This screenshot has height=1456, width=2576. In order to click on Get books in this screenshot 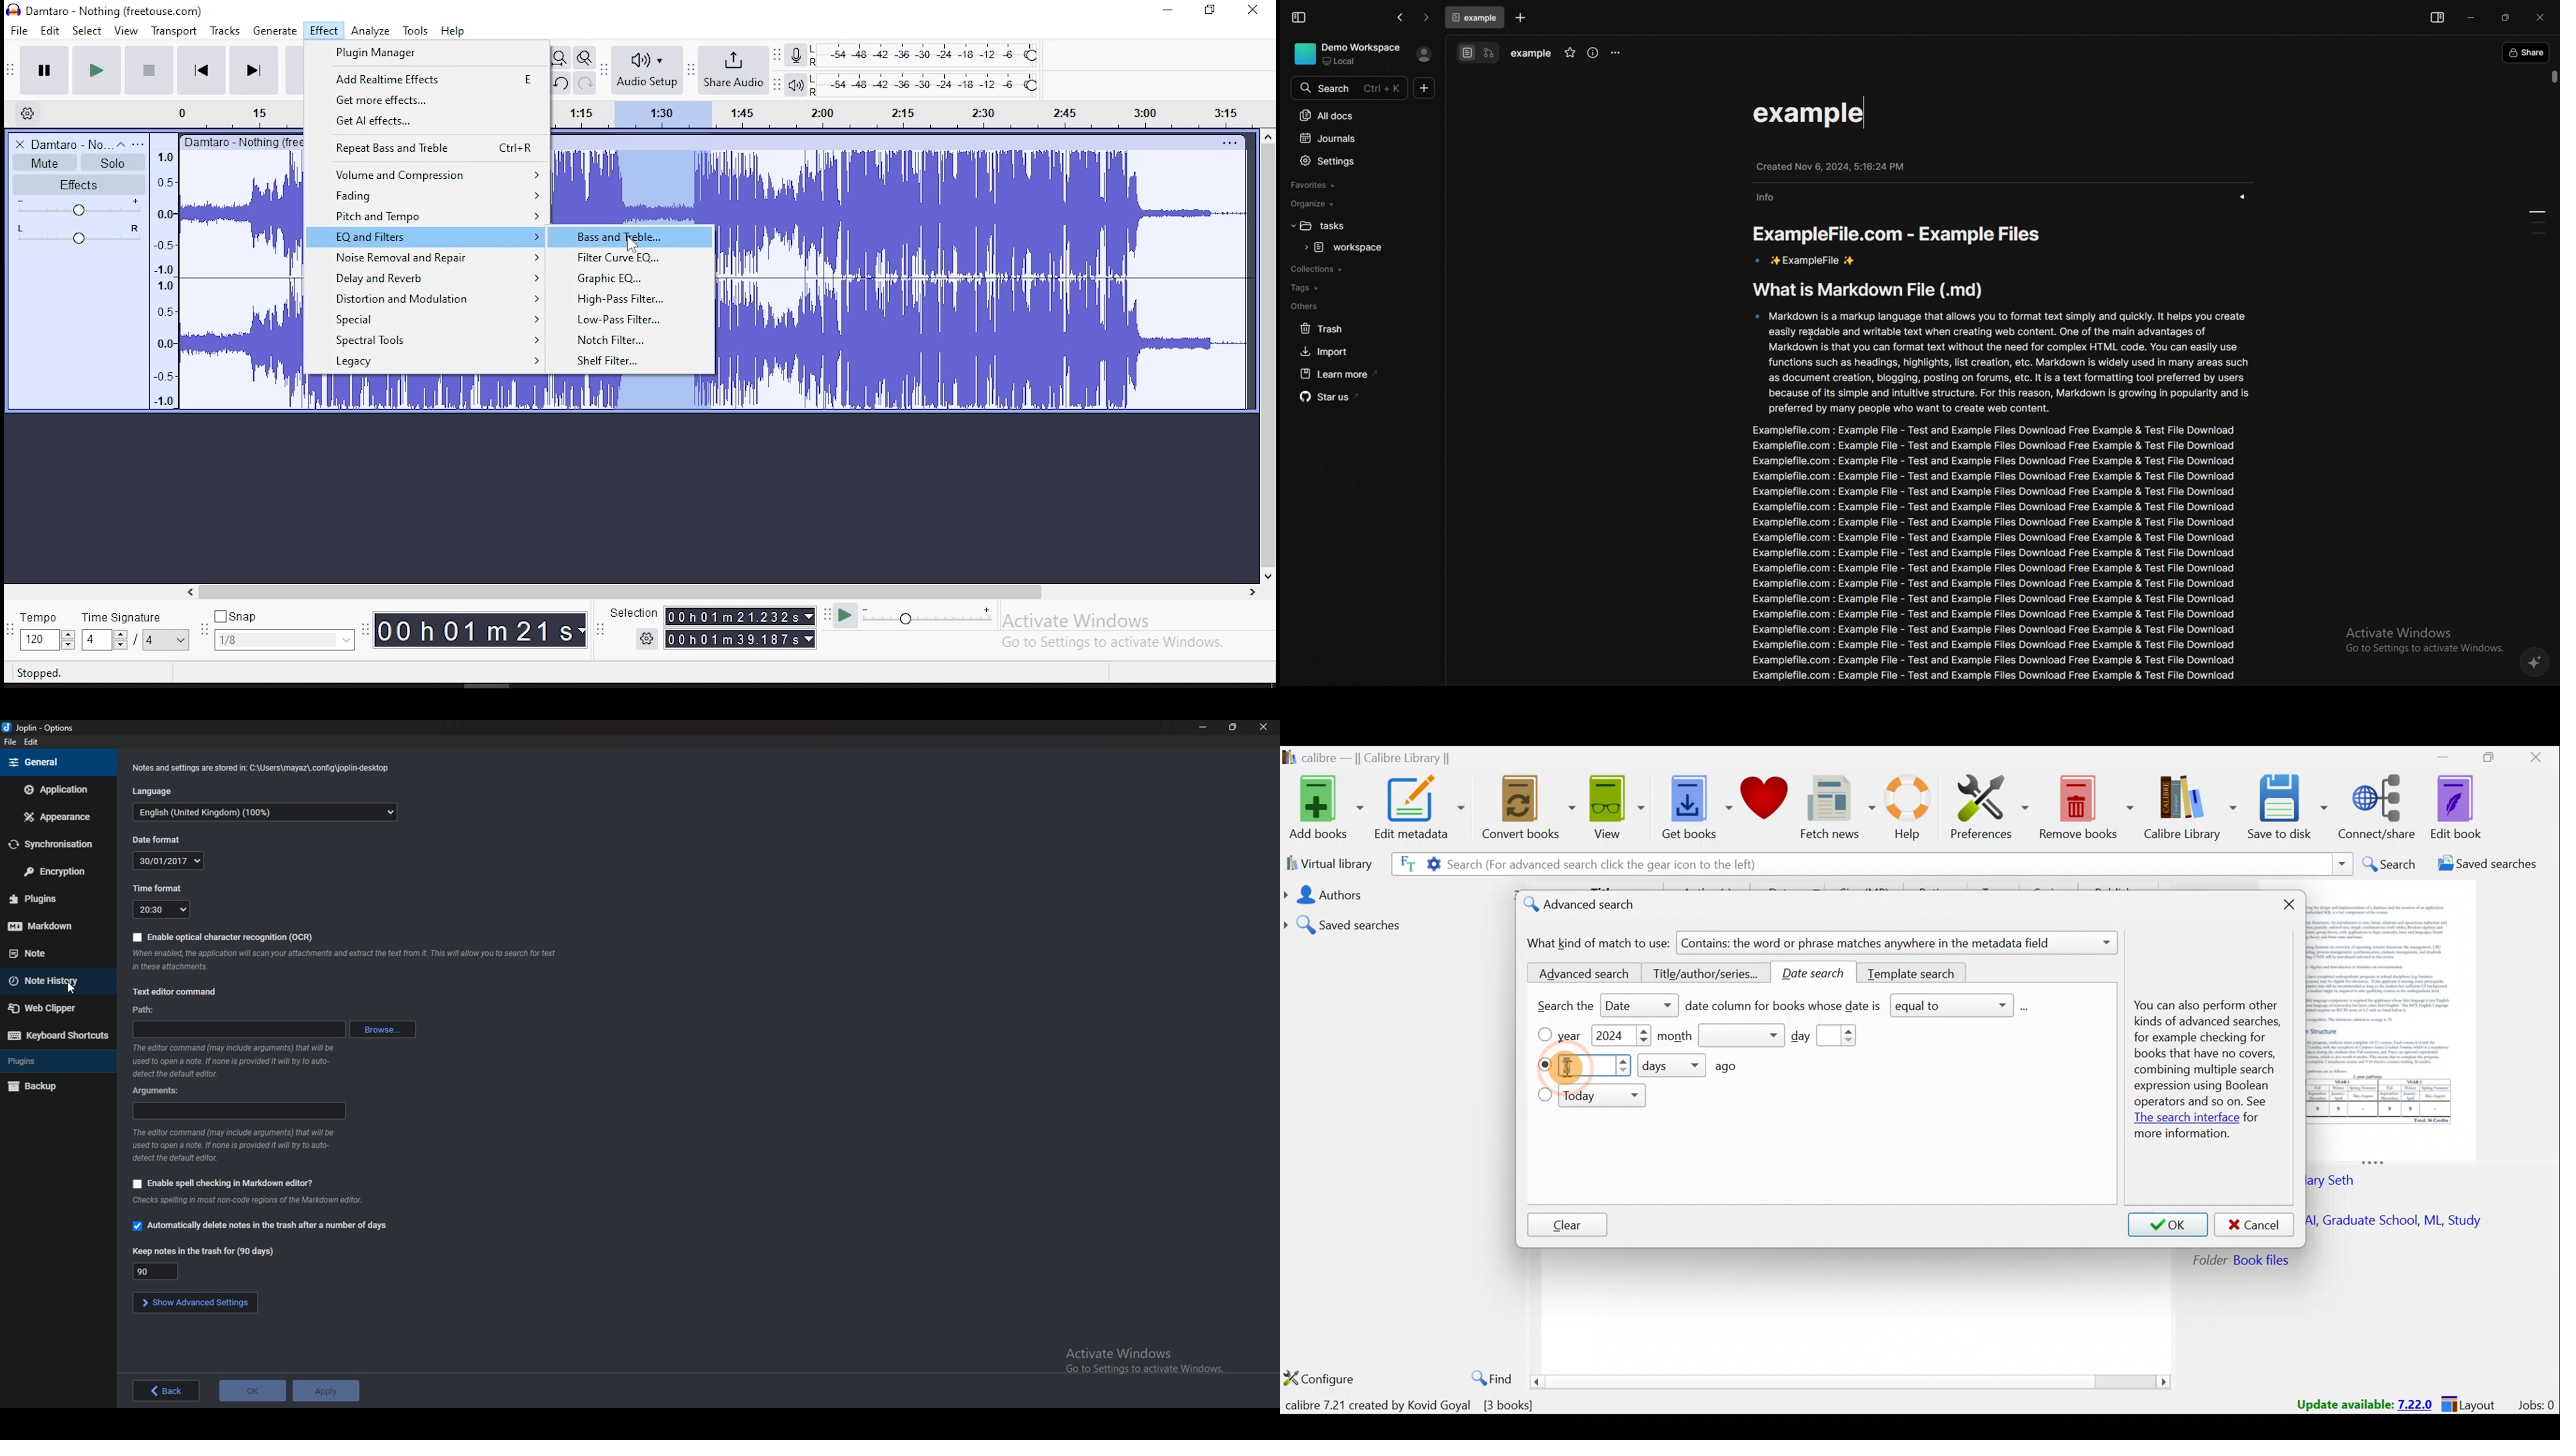, I will do `click(1691, 805)`.